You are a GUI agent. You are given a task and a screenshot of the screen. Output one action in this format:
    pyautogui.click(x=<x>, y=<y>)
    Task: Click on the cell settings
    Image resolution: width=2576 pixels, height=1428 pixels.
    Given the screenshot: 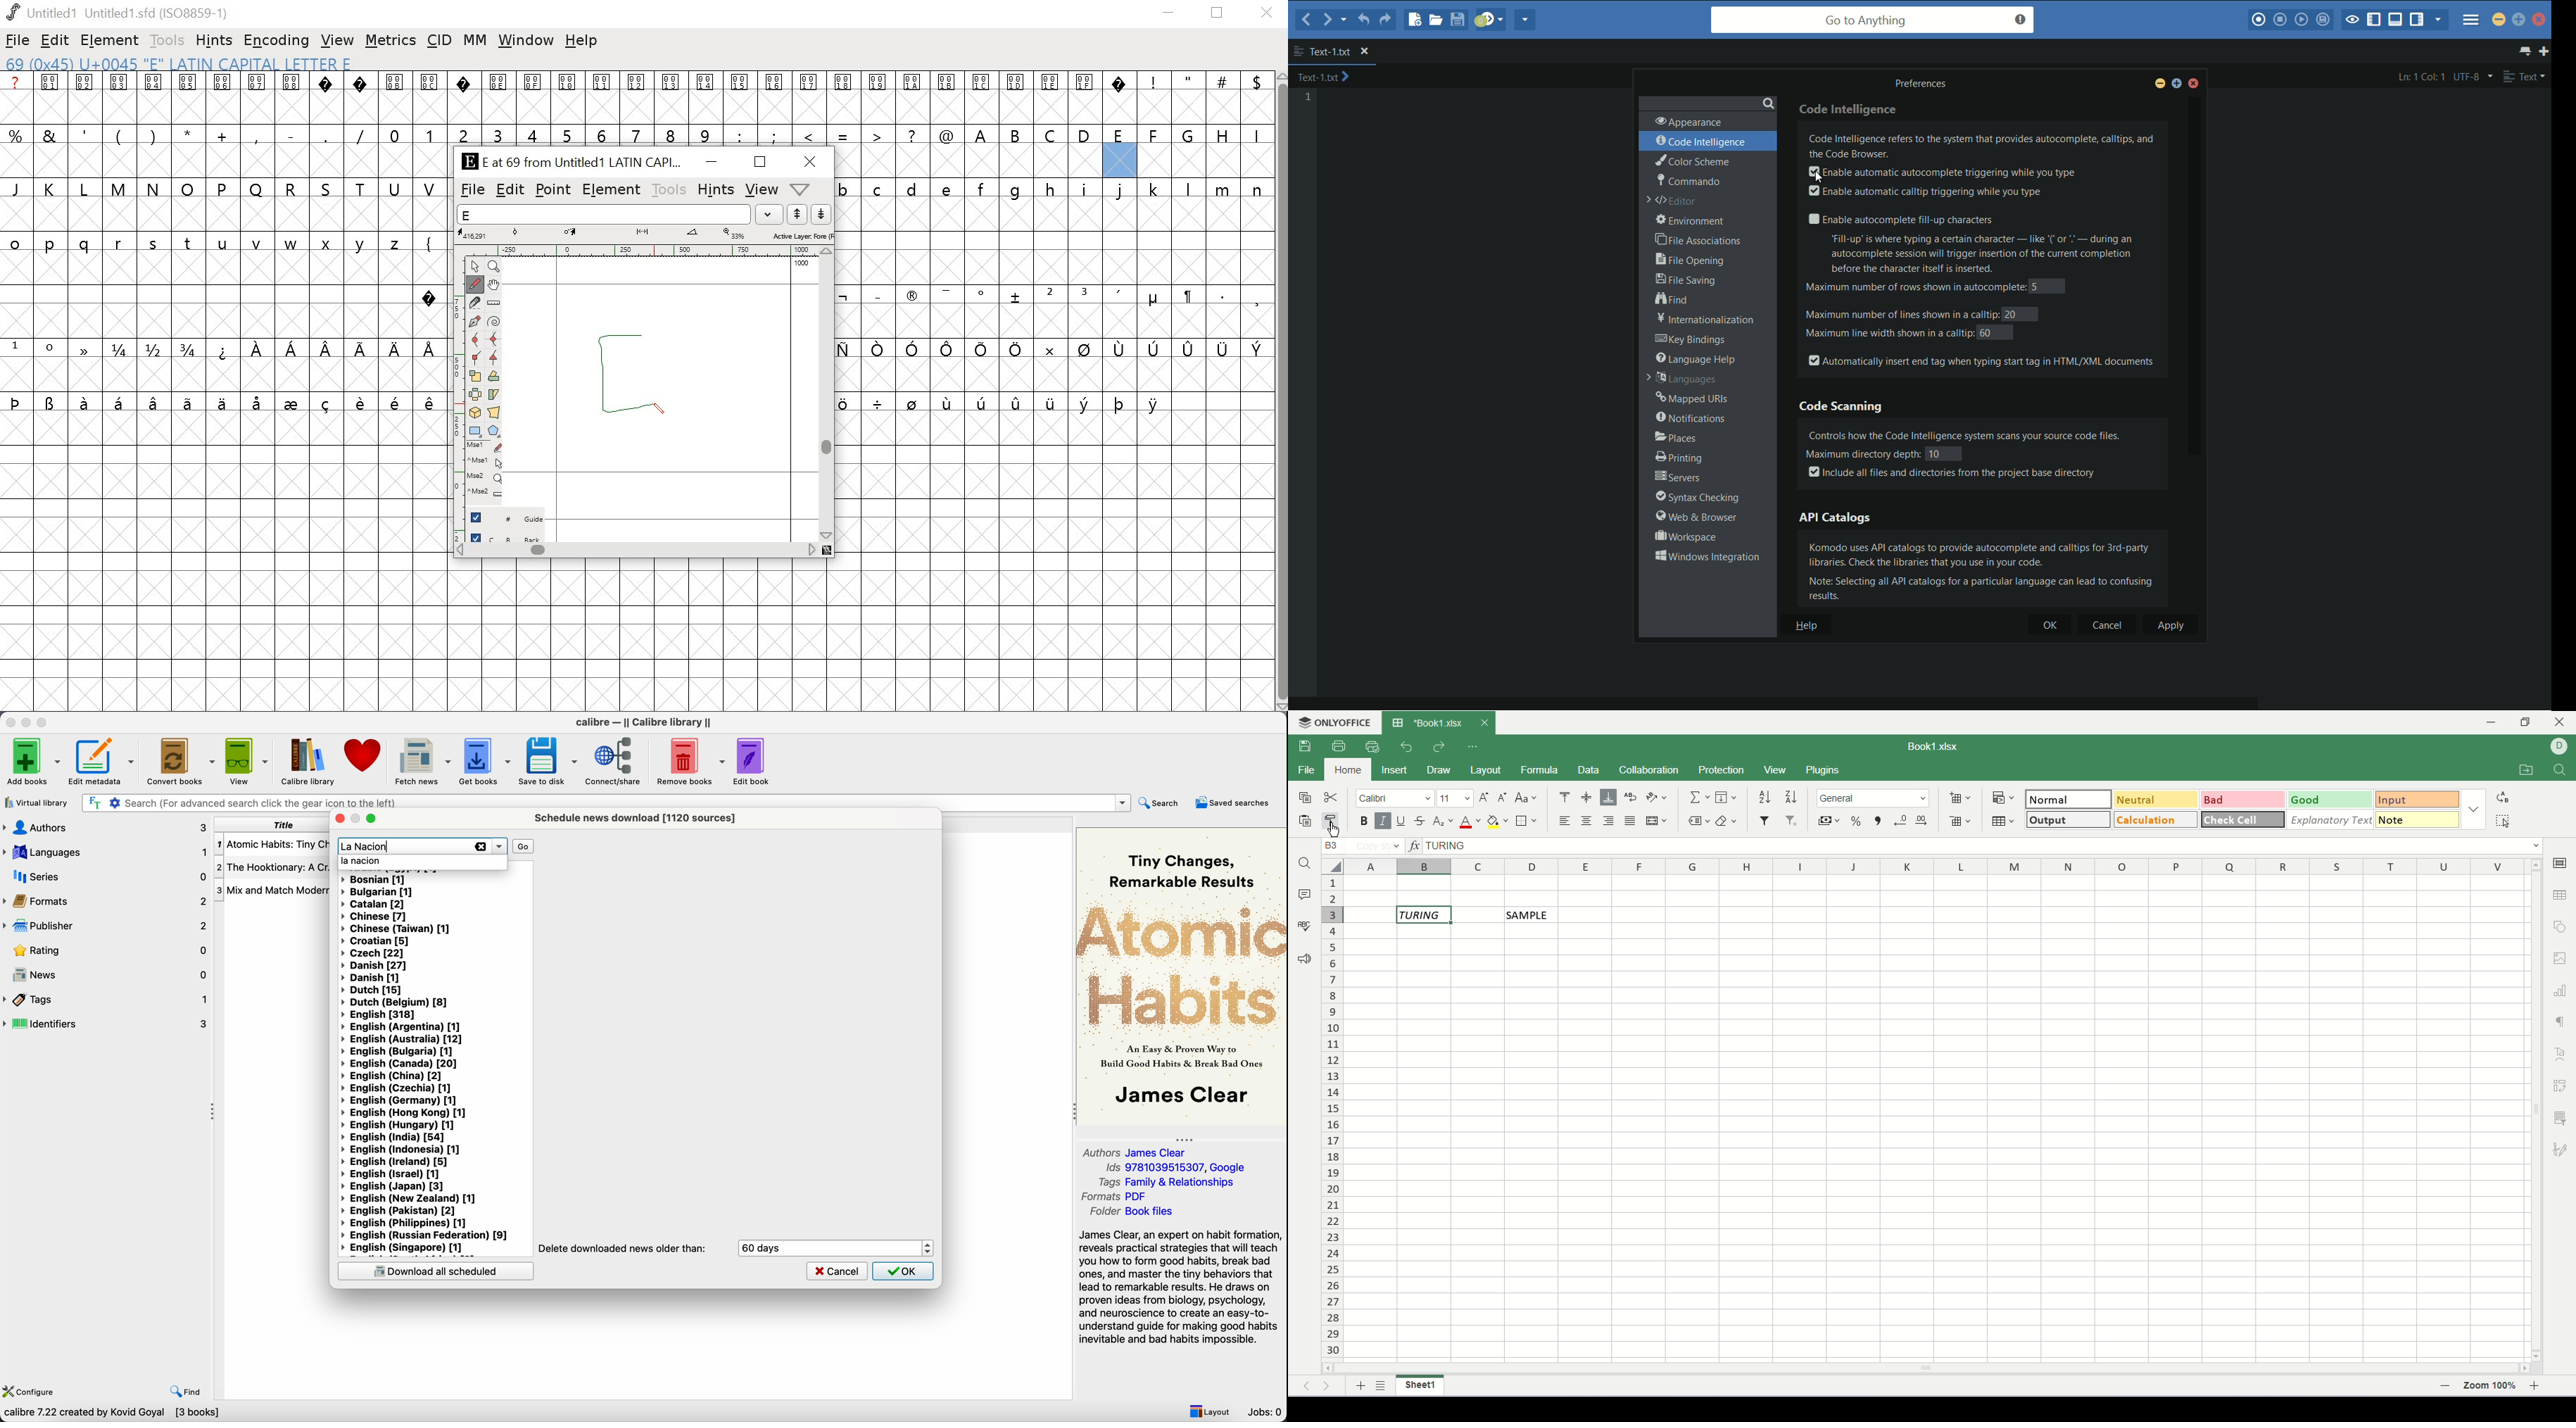 What is the action you would take?
    pyautogui.click(x=2563, y=862)
    